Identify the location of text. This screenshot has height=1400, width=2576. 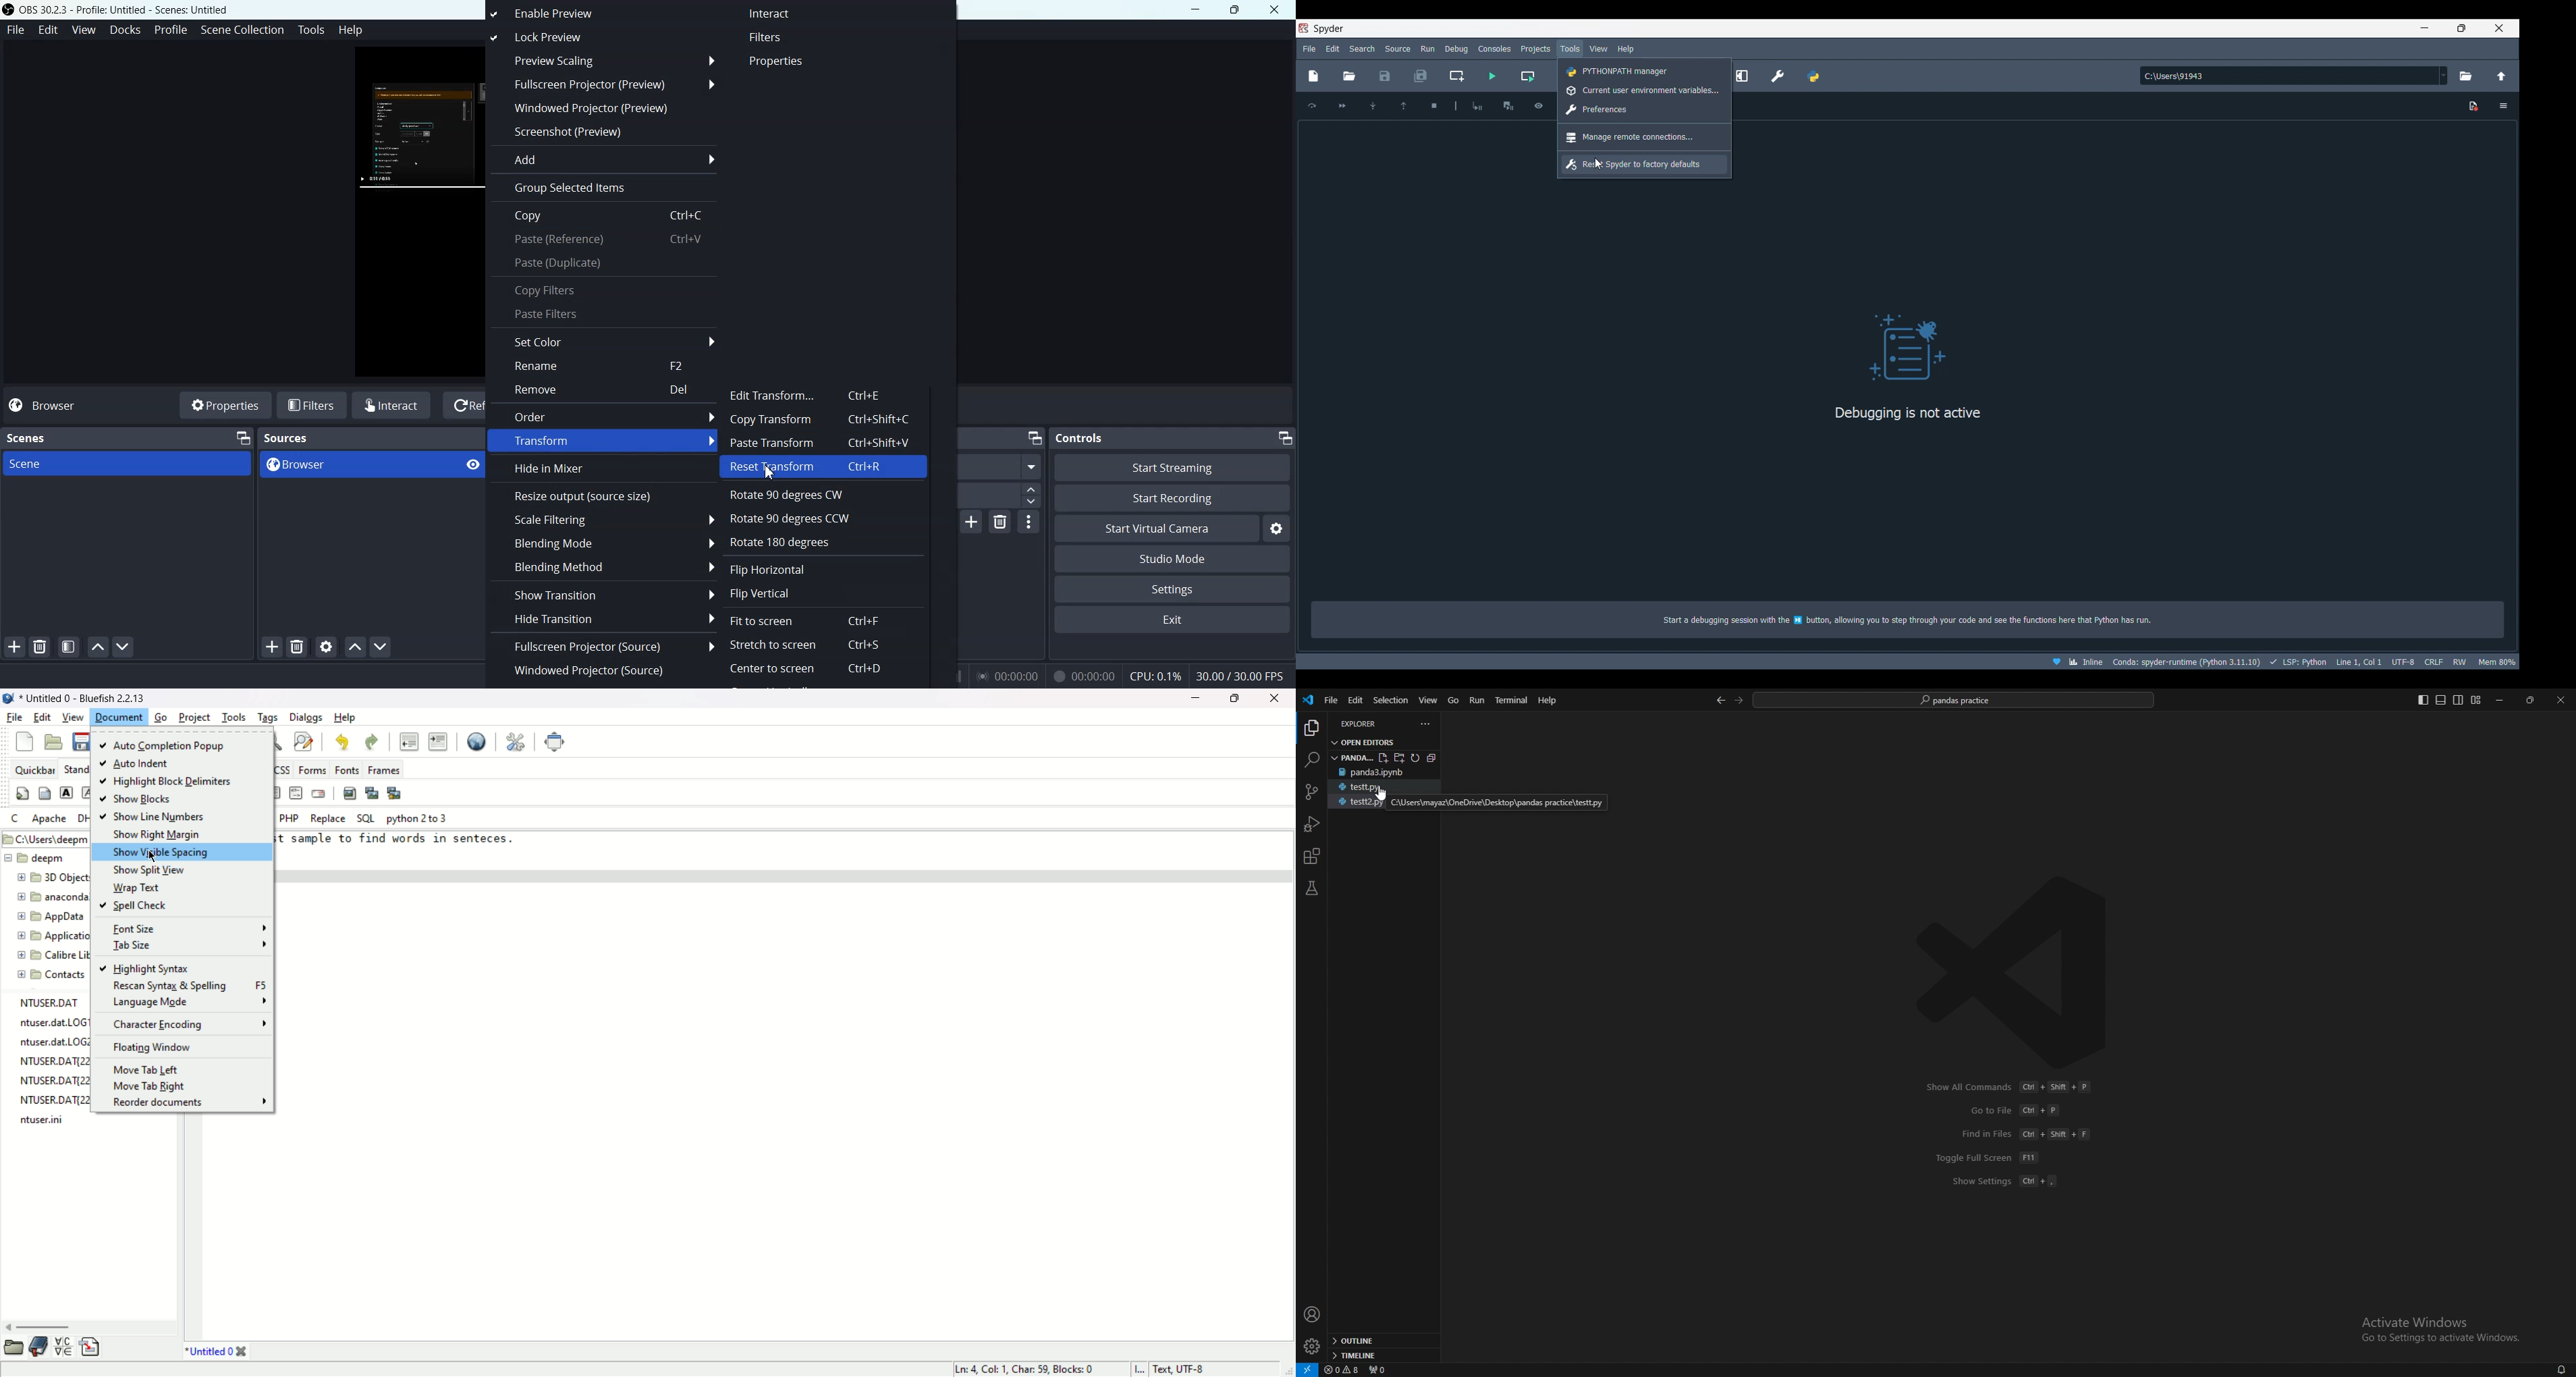
(1918, 621).